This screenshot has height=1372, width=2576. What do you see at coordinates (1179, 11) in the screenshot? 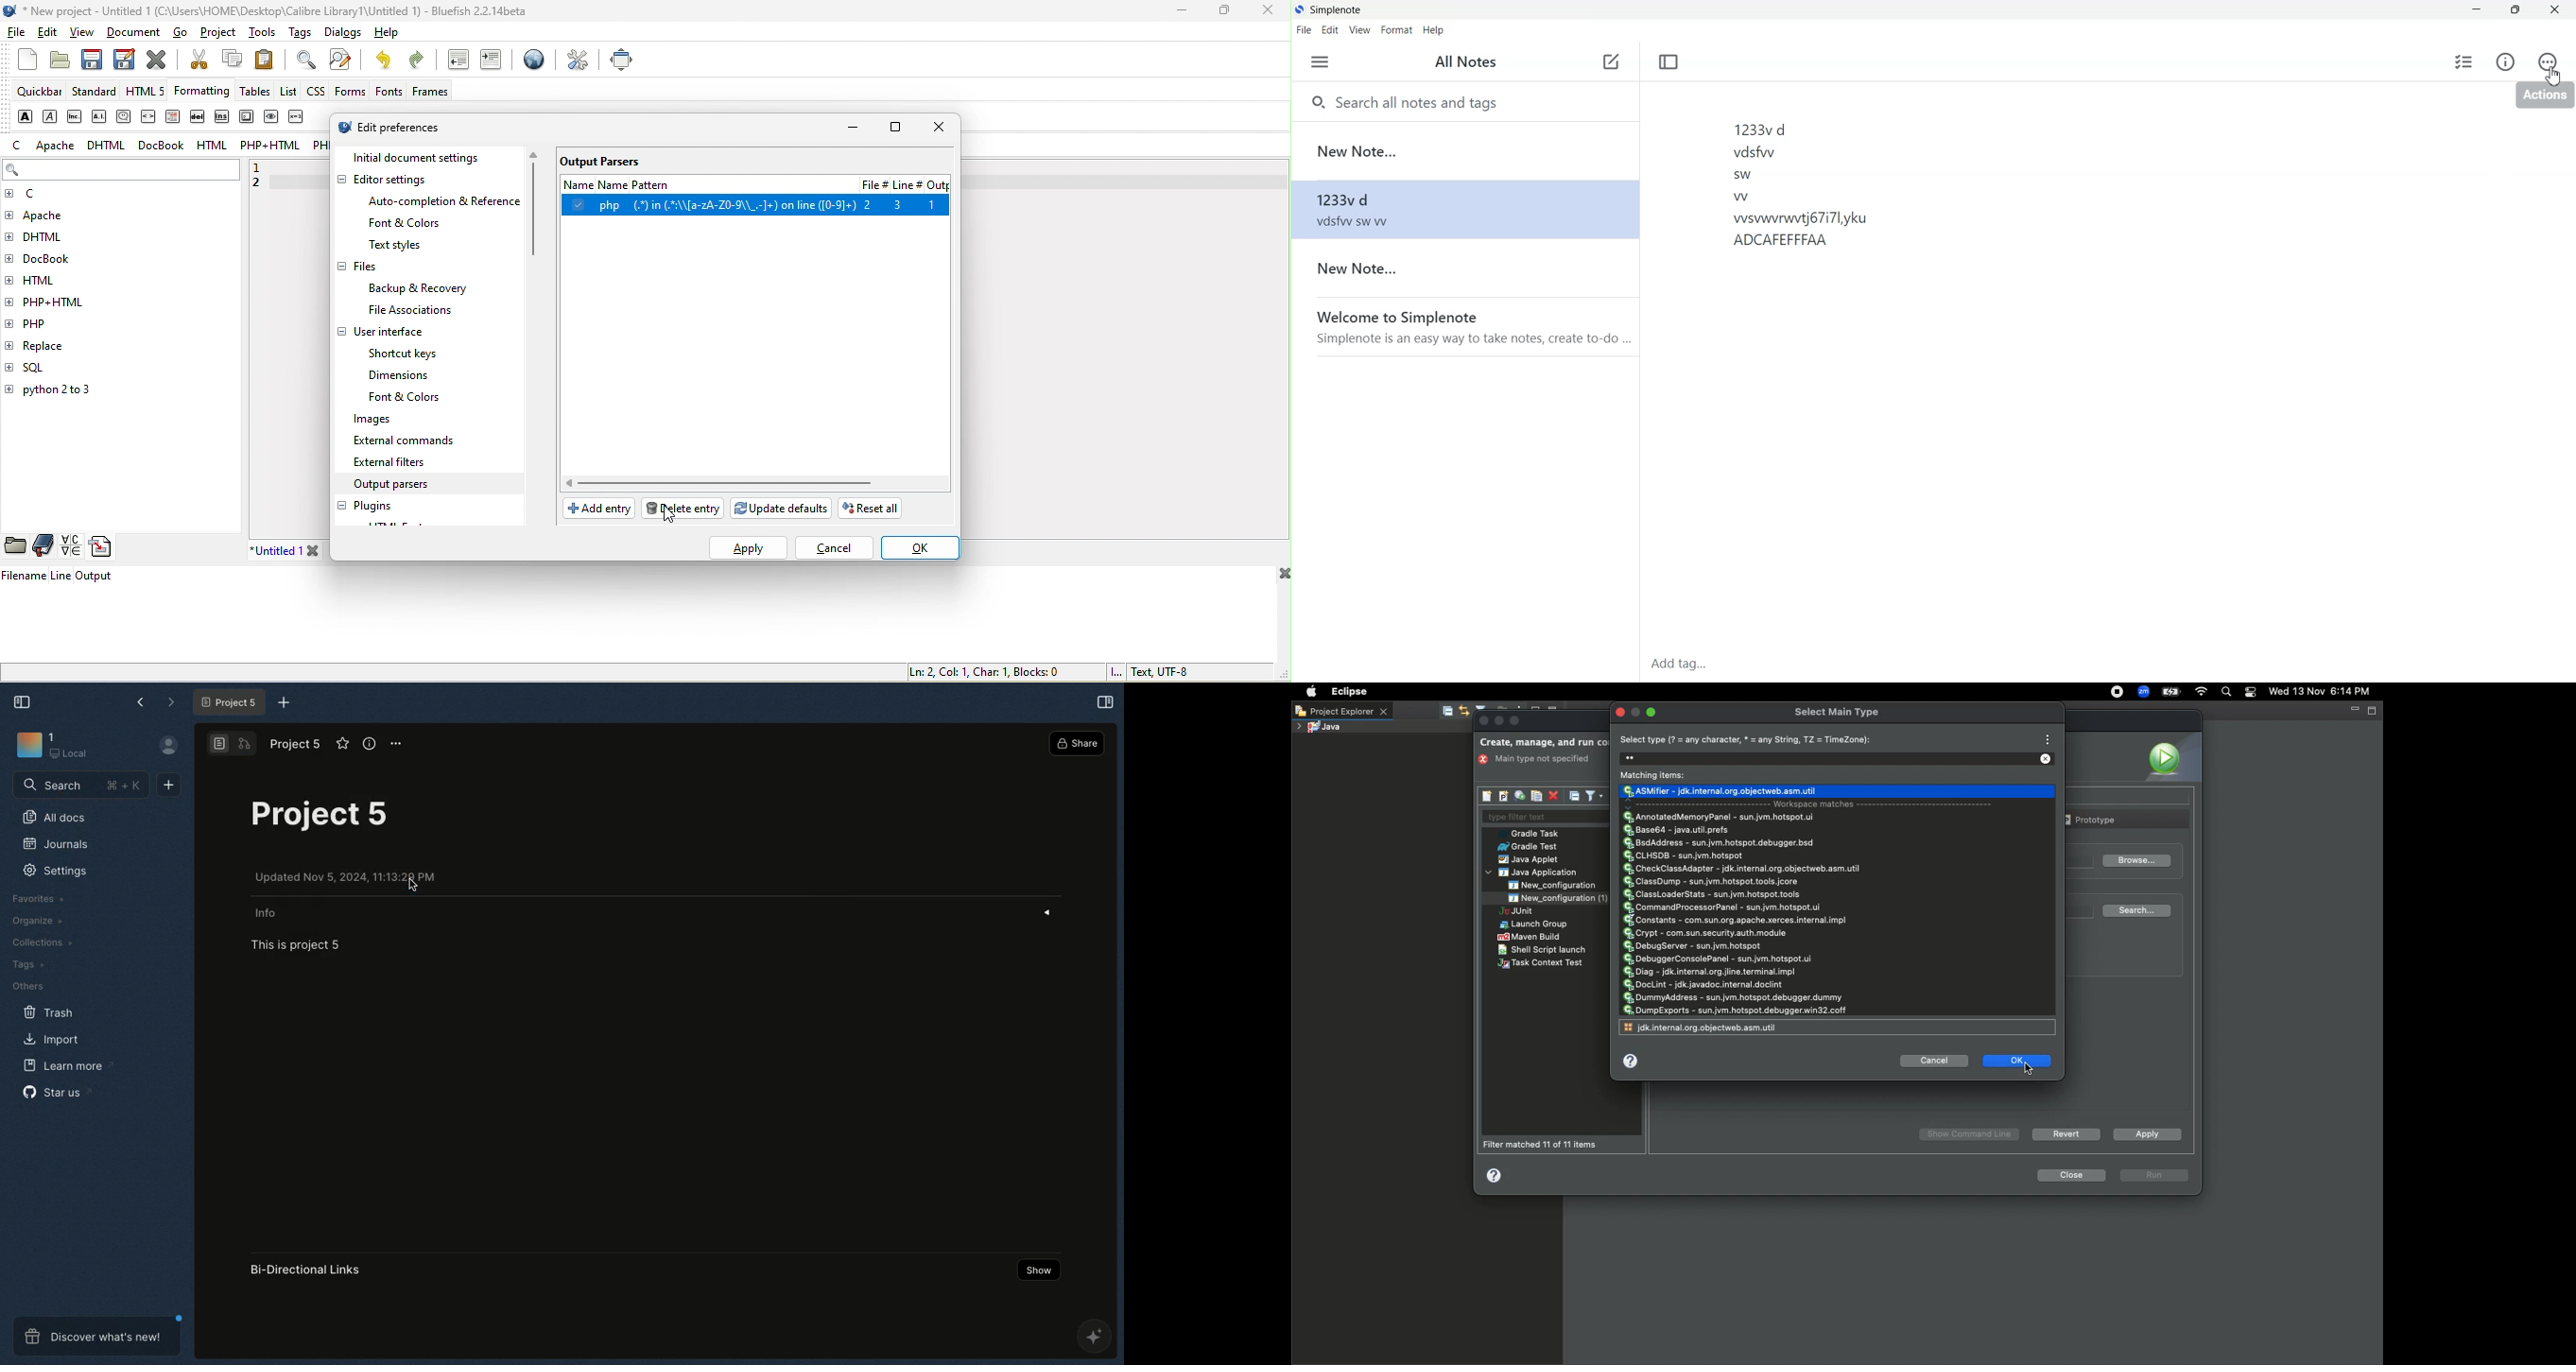
I see `minimize` at bounding box center [1179, 11].